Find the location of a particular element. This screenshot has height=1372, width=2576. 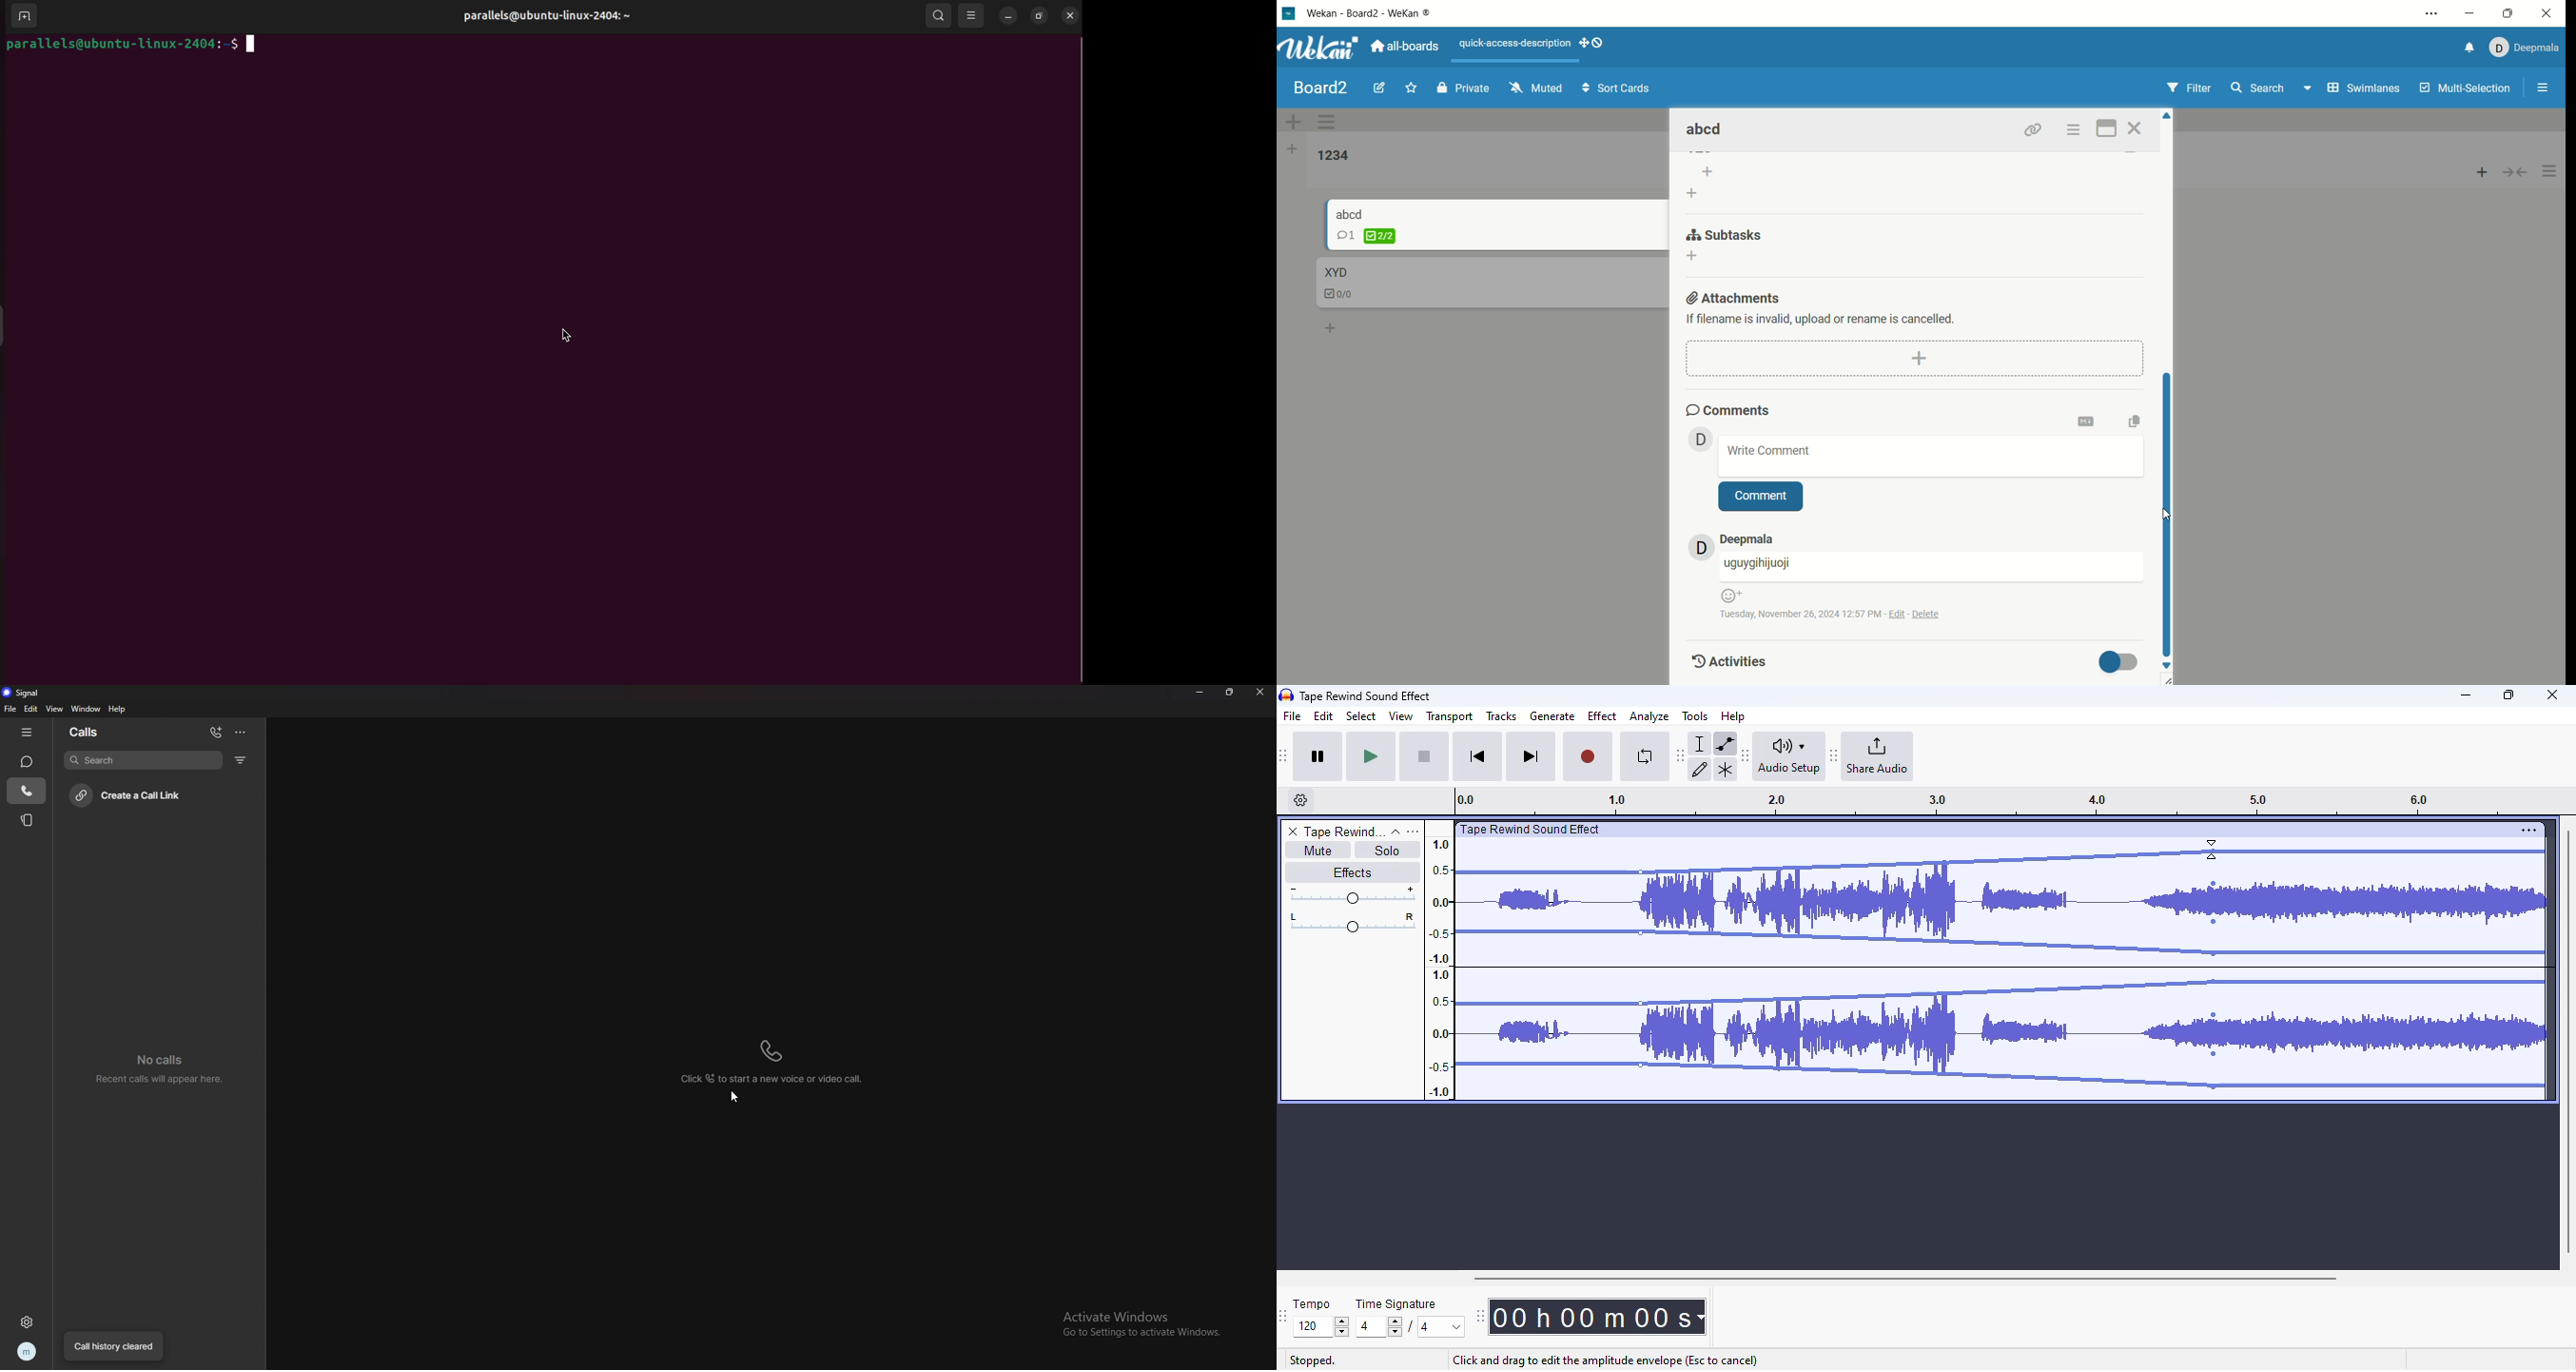

stop is located at coordinates (1424, 757).